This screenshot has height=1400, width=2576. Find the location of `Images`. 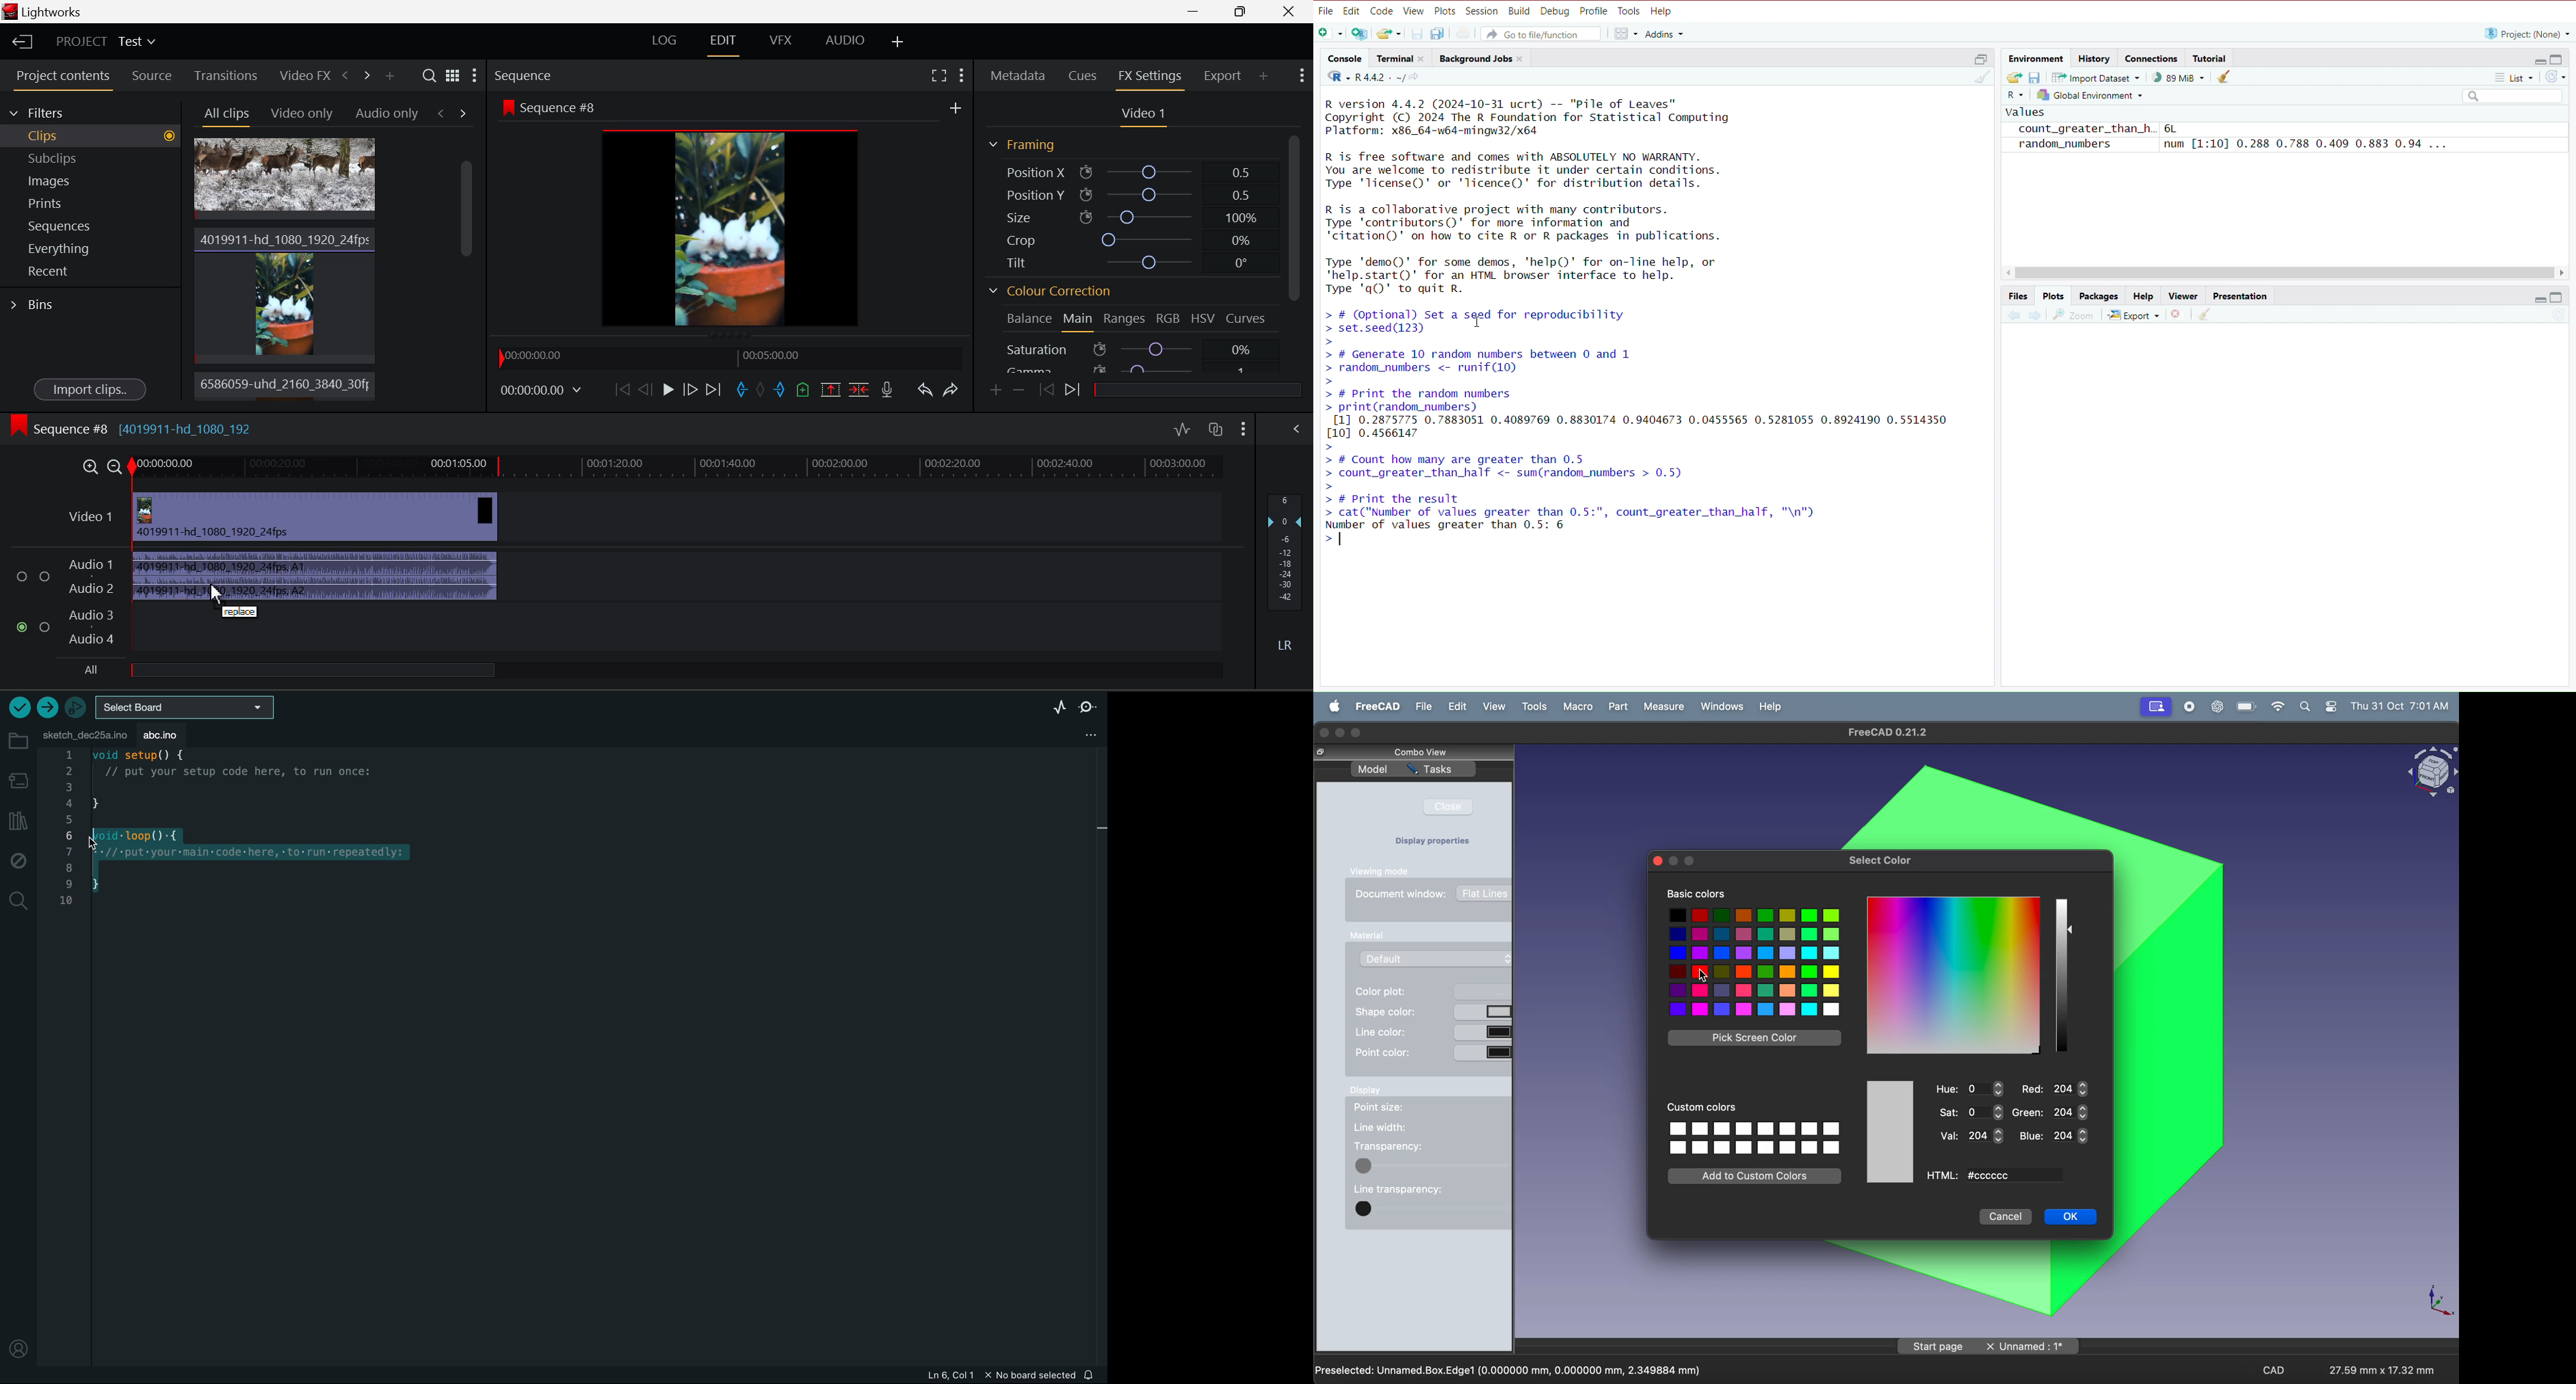

Images is located at coordinates (90, 178).